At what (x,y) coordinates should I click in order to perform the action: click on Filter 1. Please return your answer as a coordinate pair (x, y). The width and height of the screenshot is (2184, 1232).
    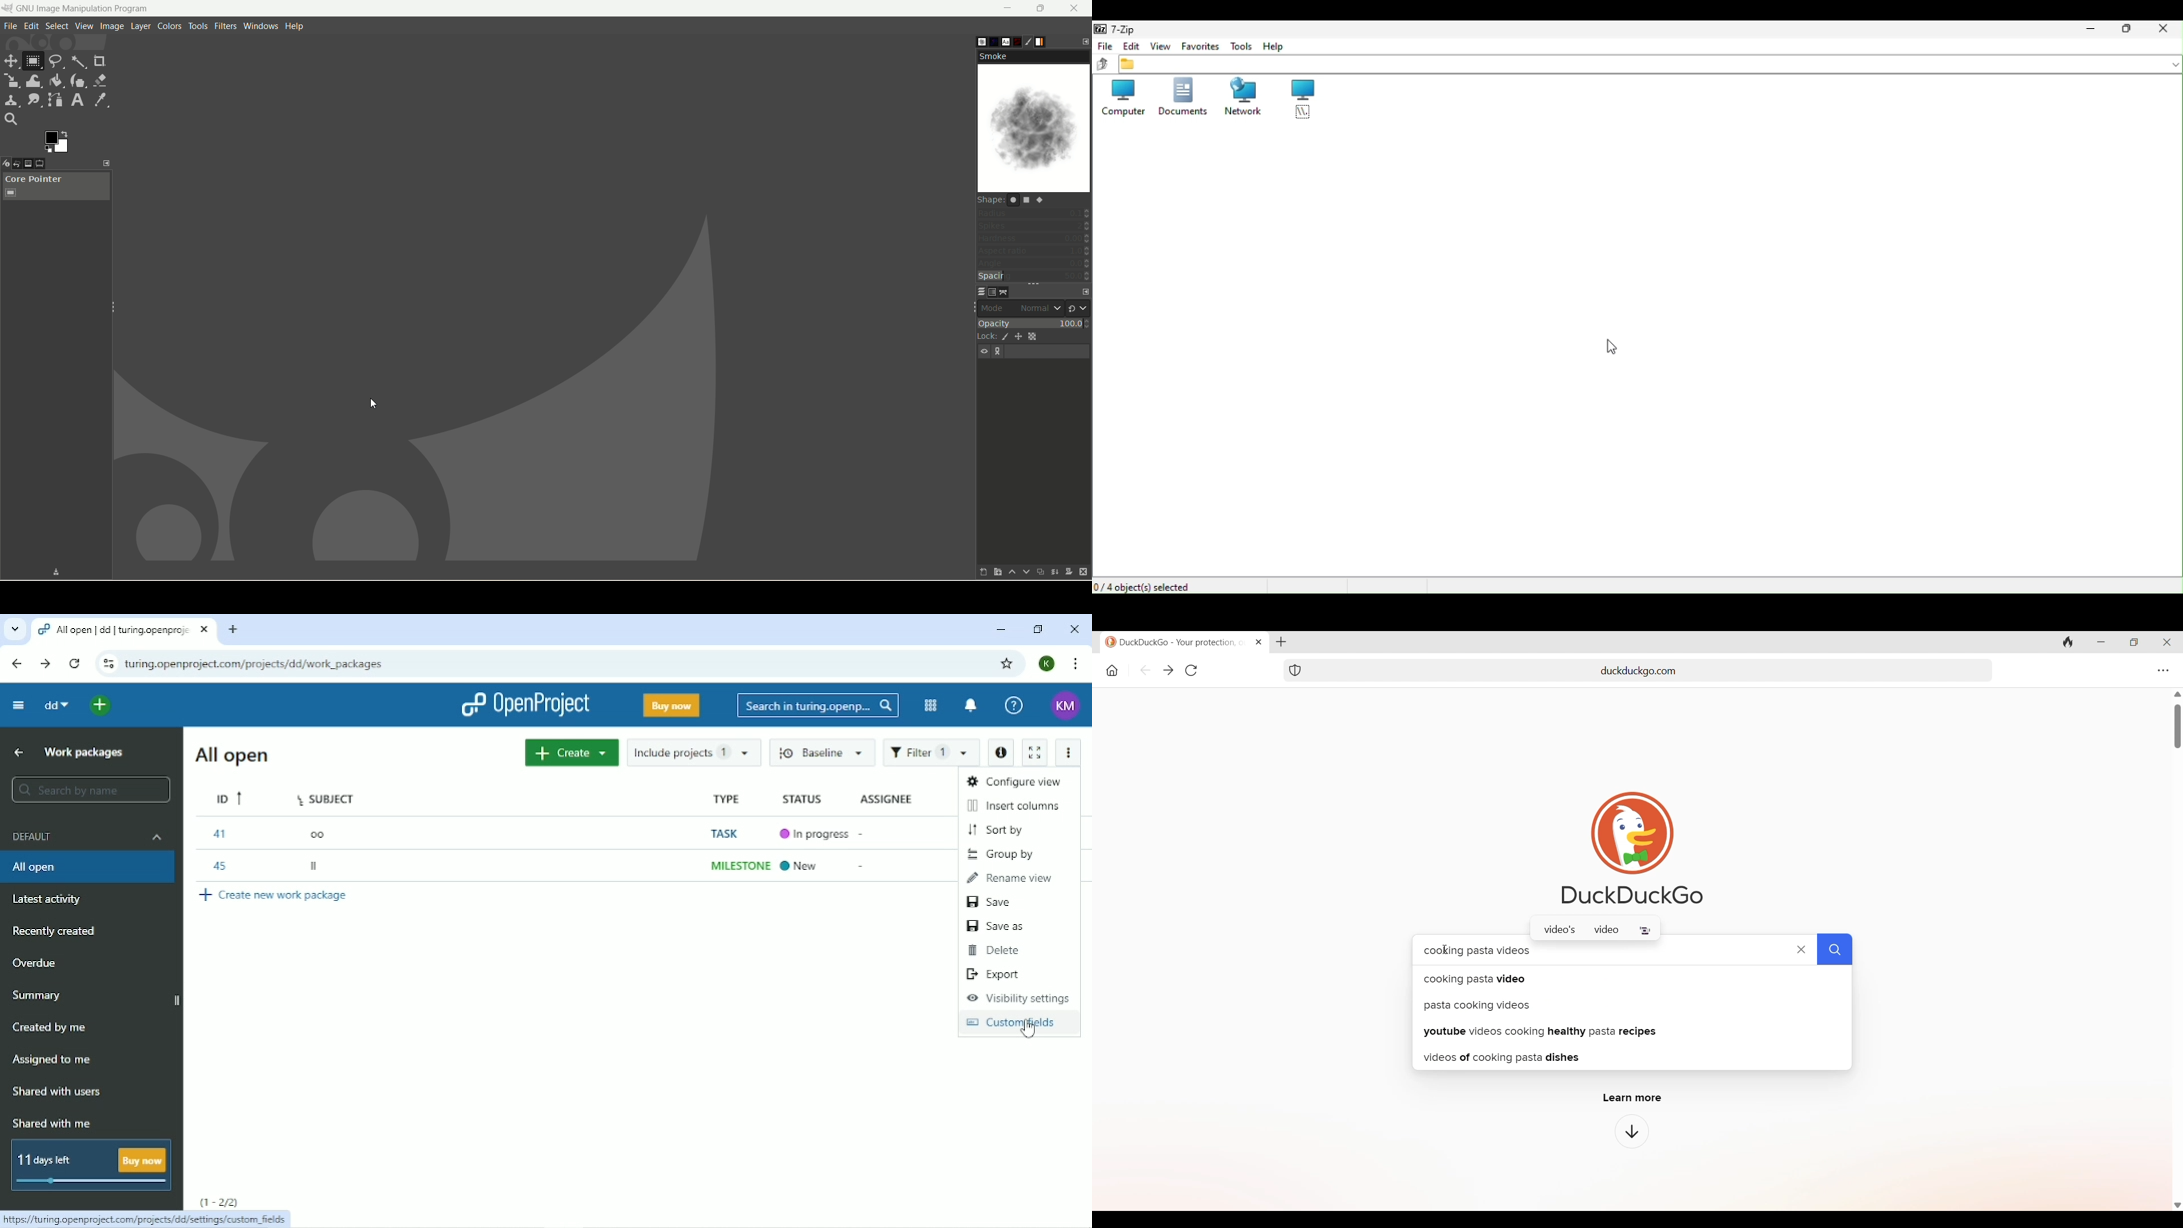
    Looking at the image, I should click on (931, 752).